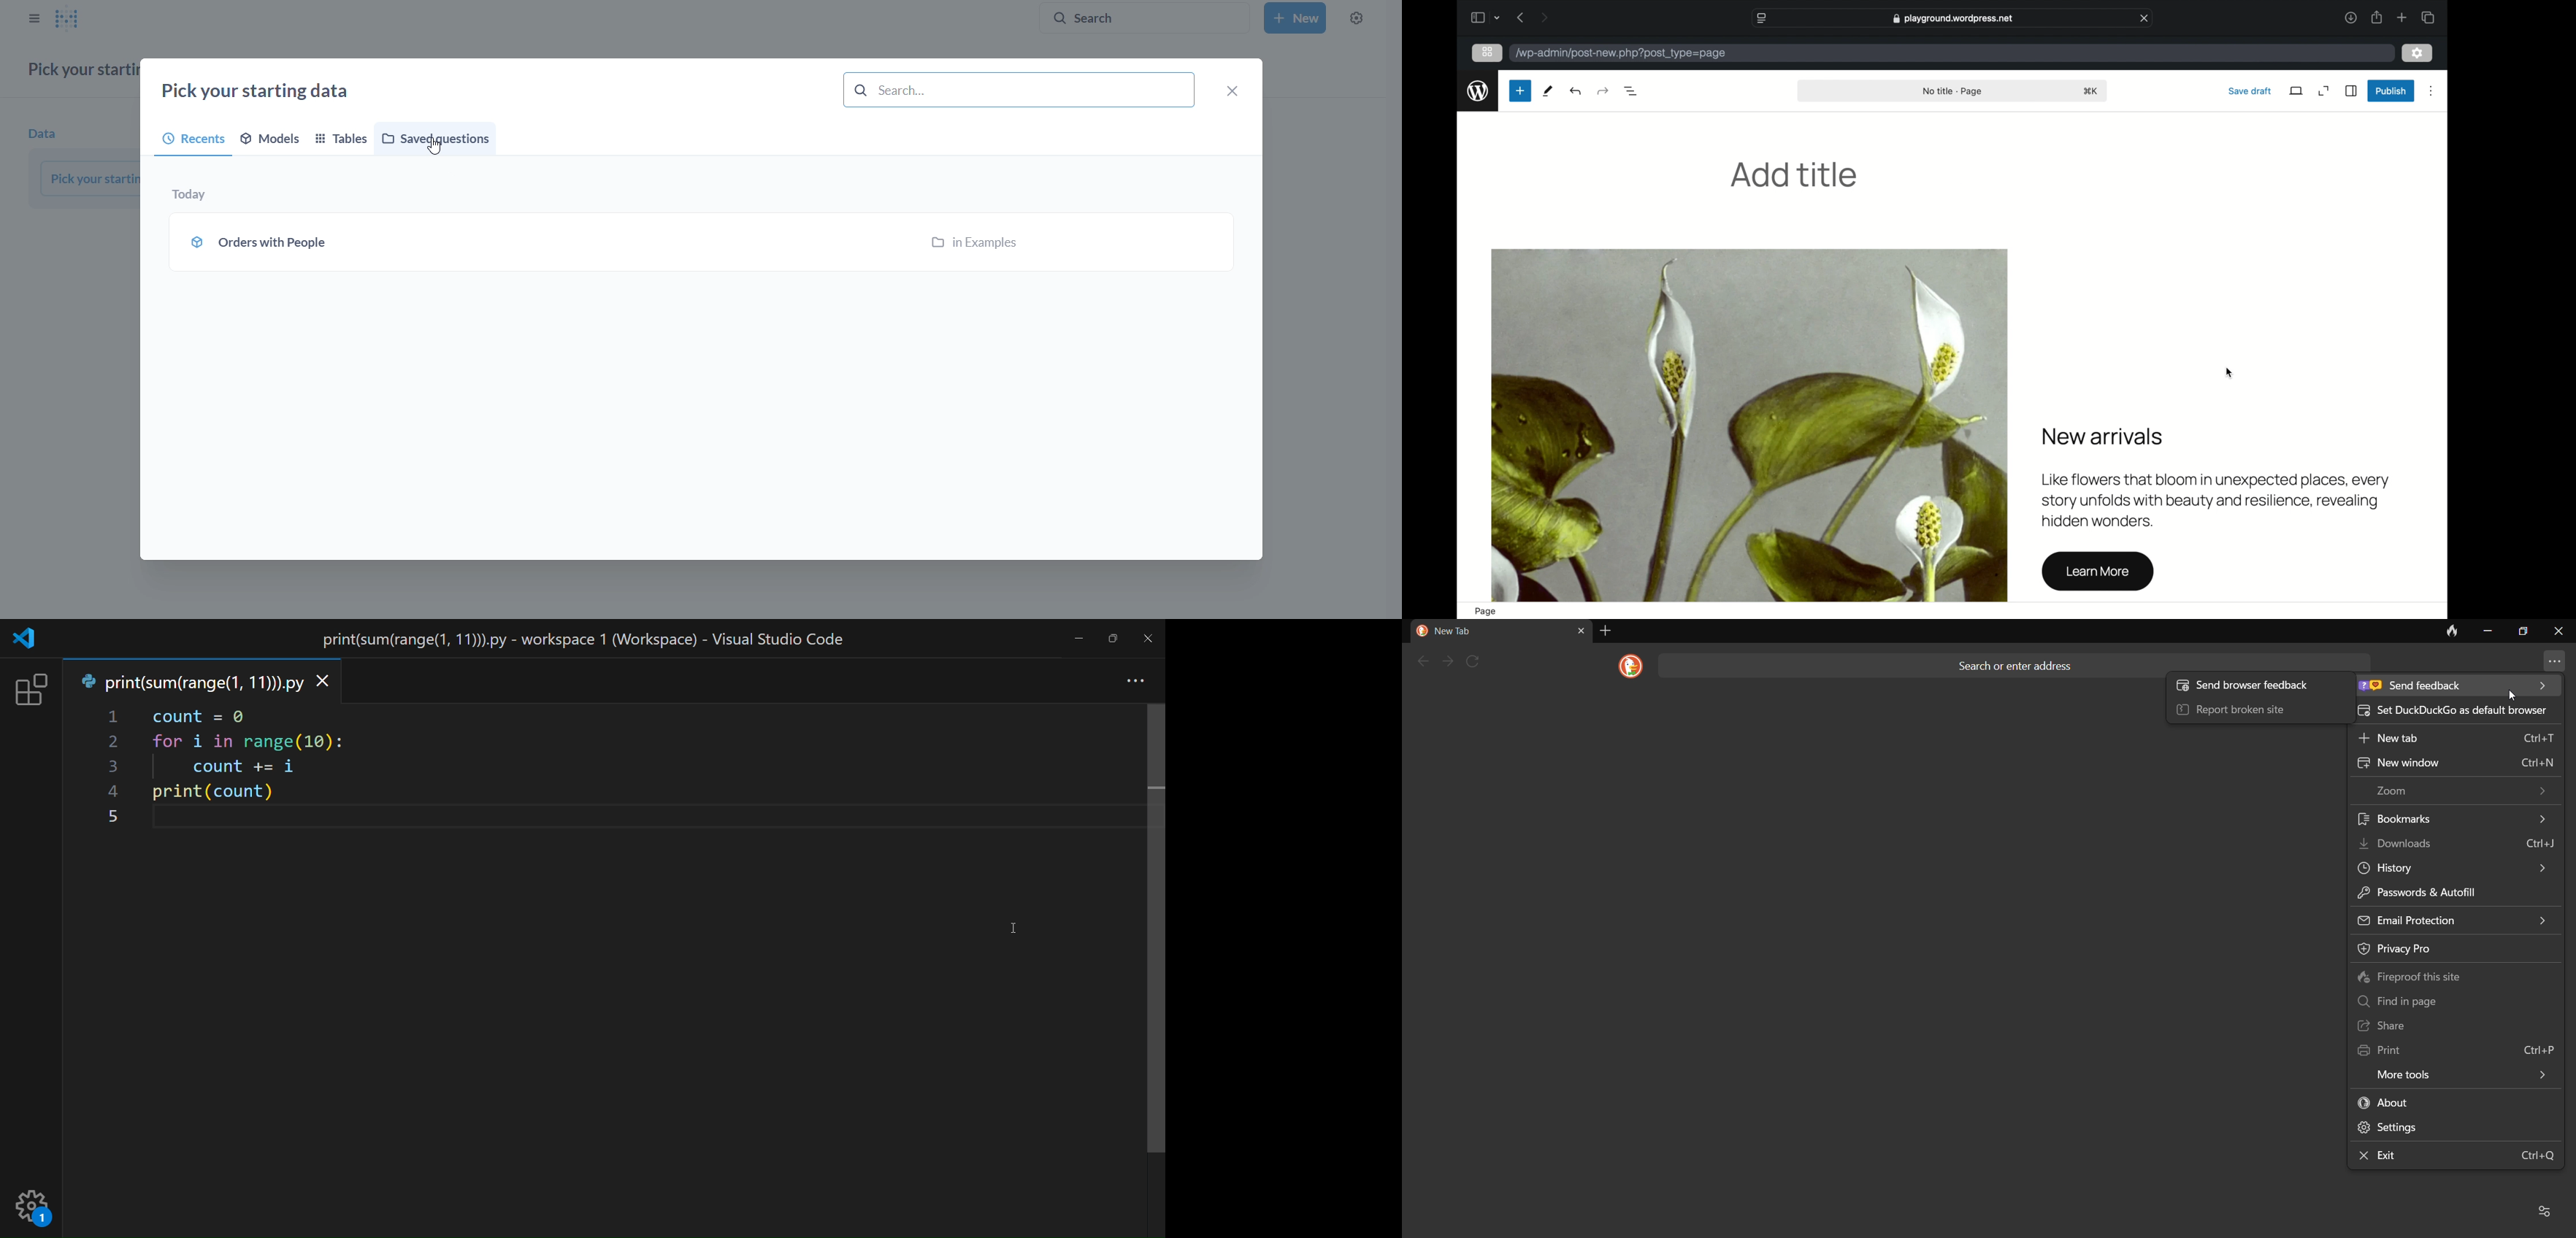 This screenshot has width=2576, height=1260. I want to click on settings, so click(2455, 1130).